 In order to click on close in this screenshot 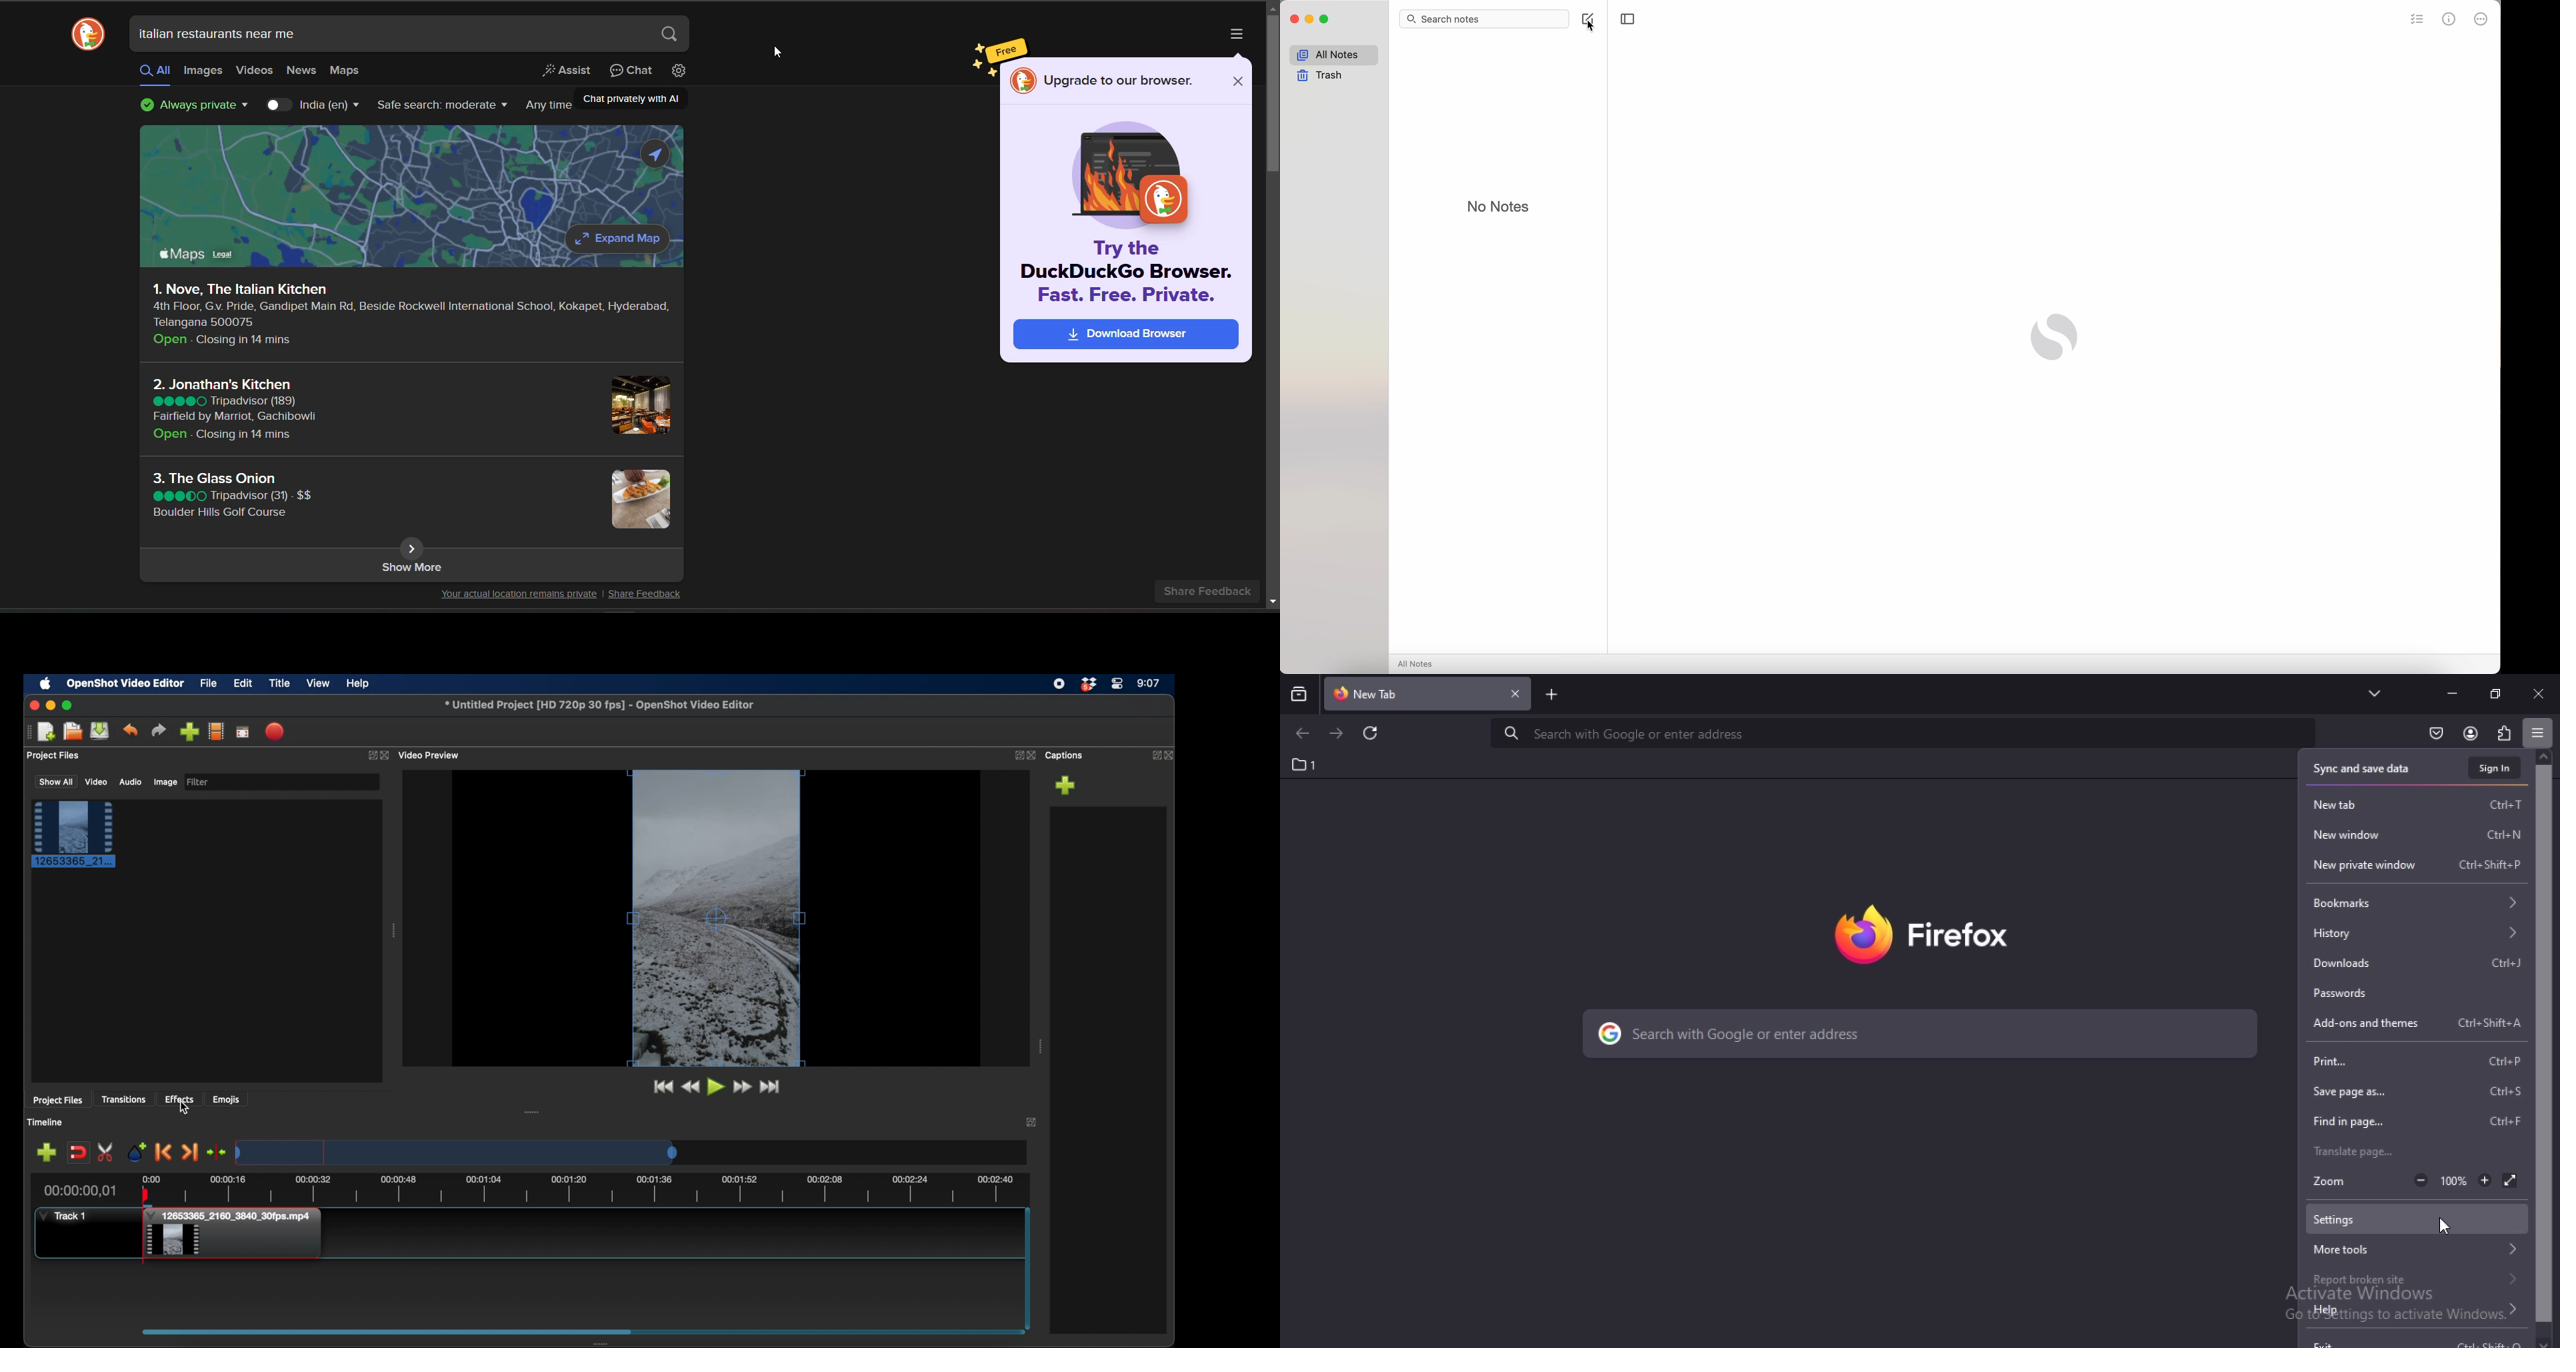, I will do `click(2538, 692)`.